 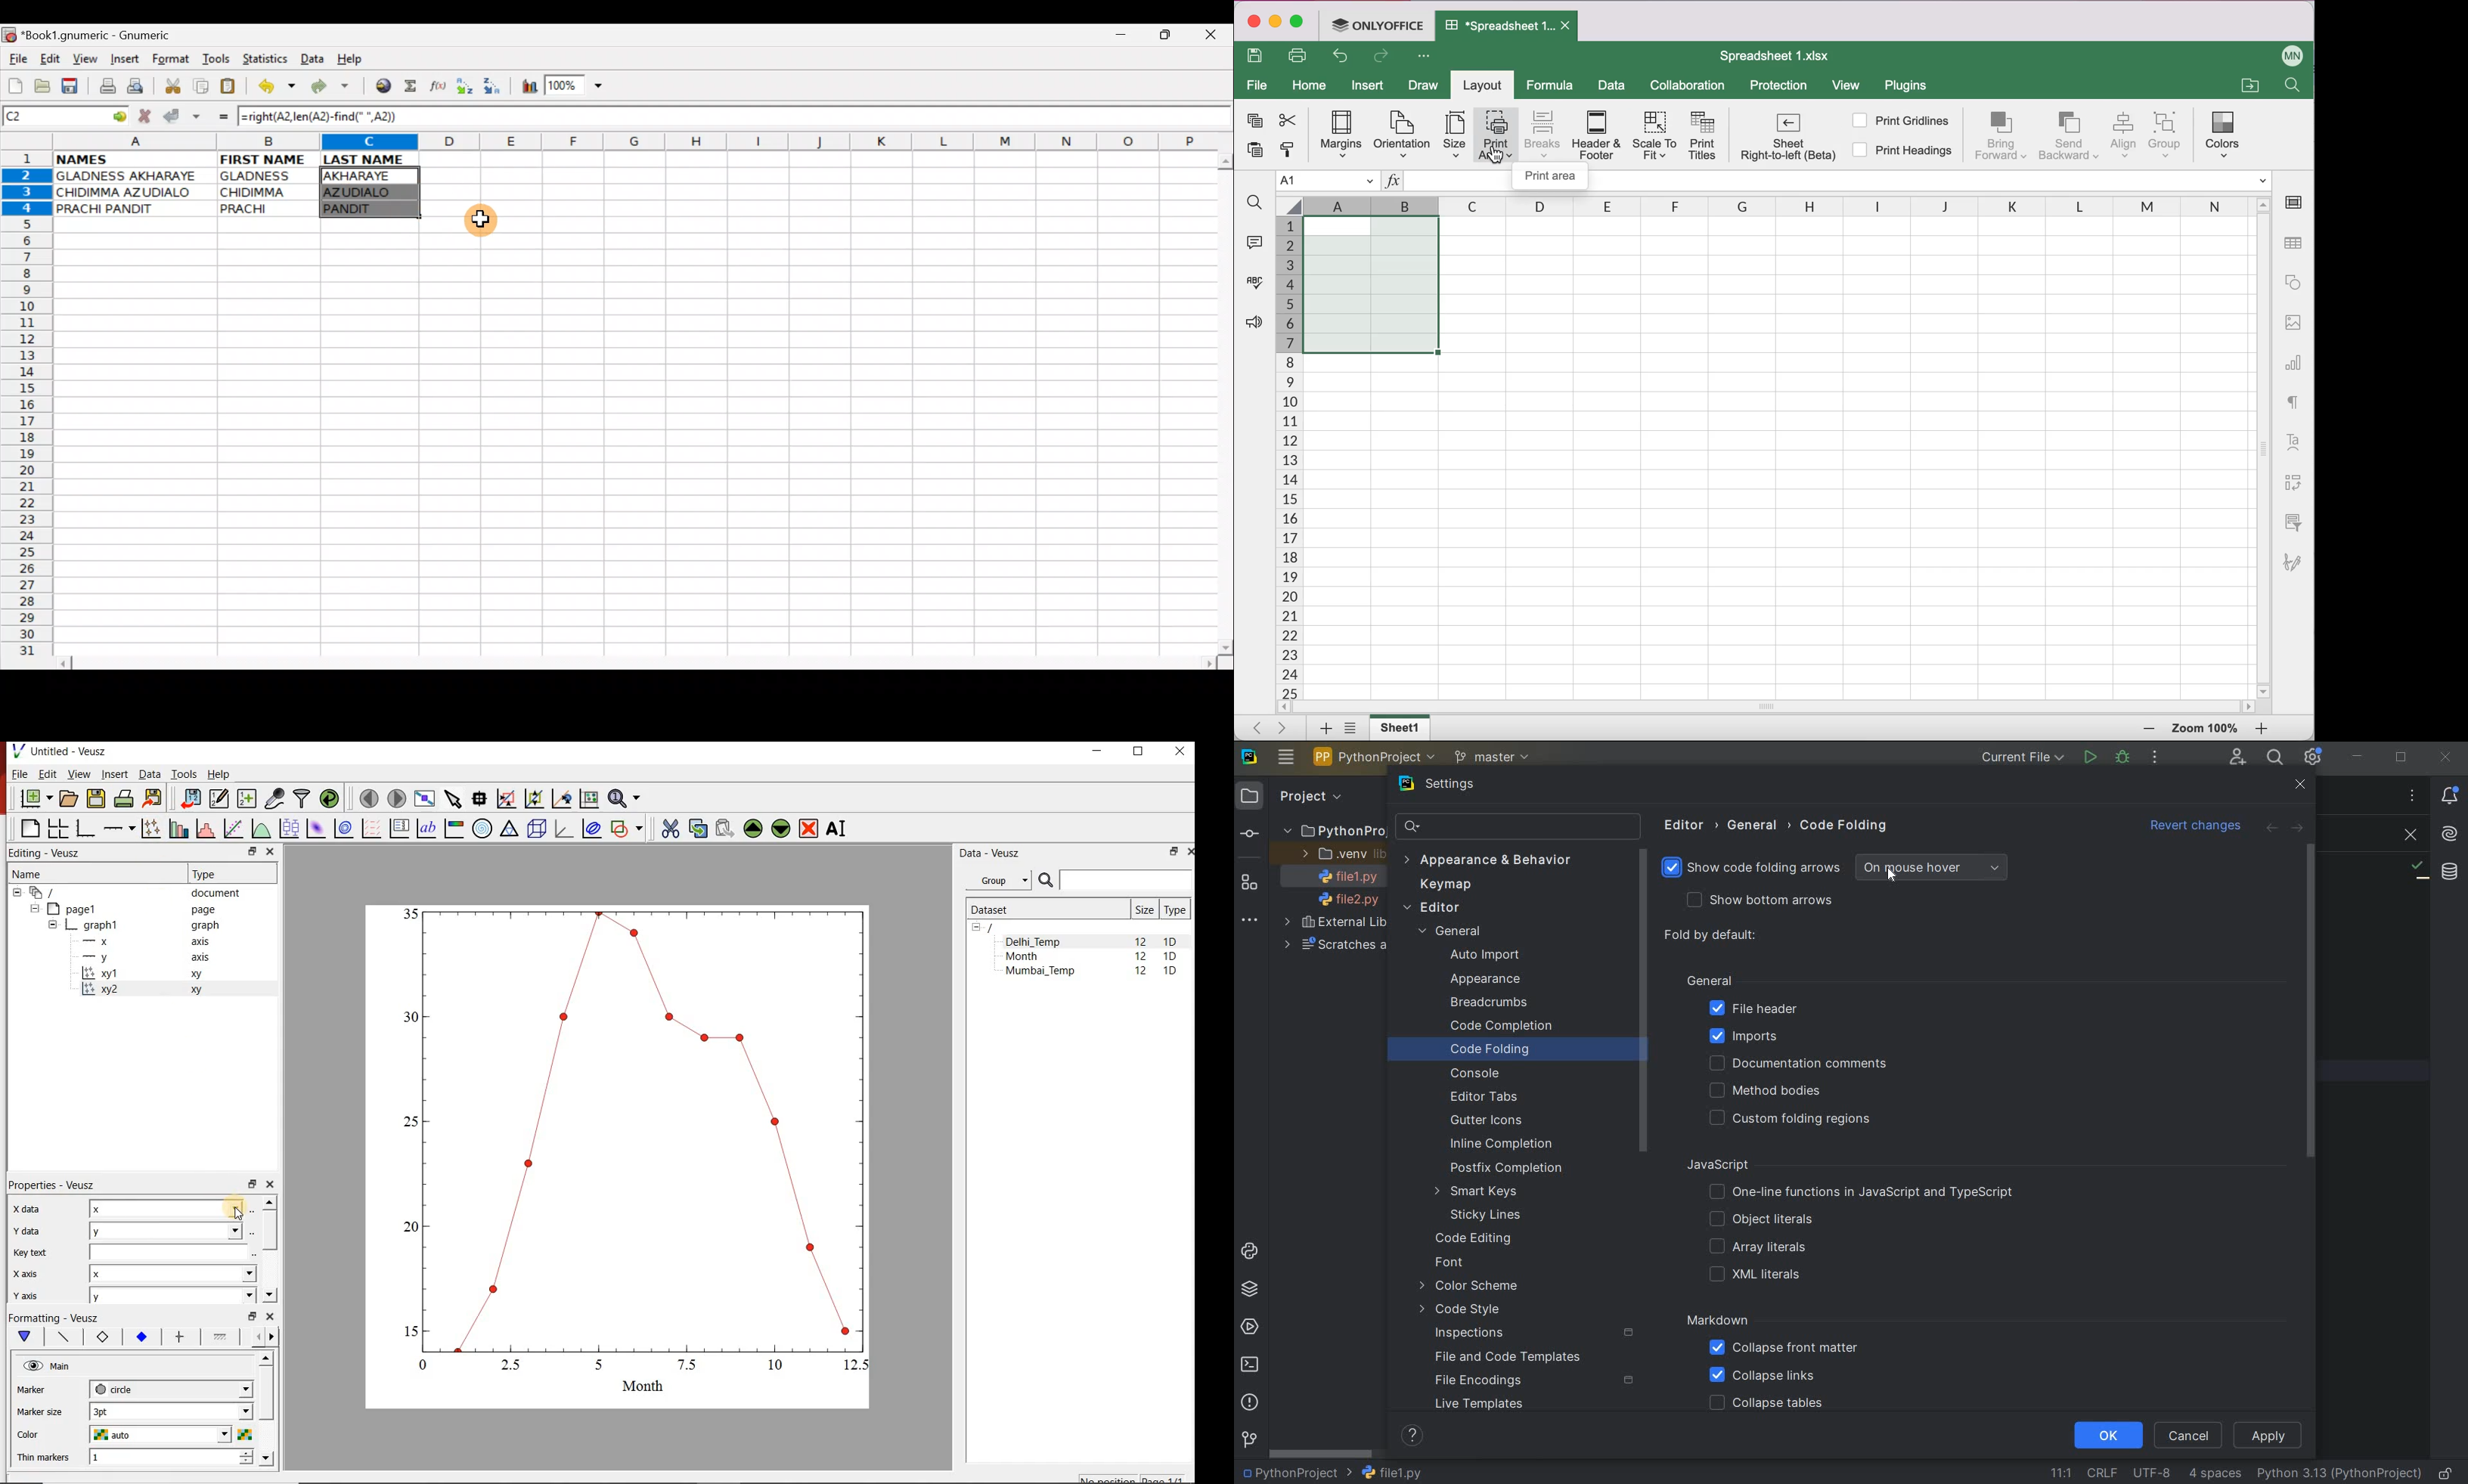 I want to click on Orientation, so click(x=1401, y=134).